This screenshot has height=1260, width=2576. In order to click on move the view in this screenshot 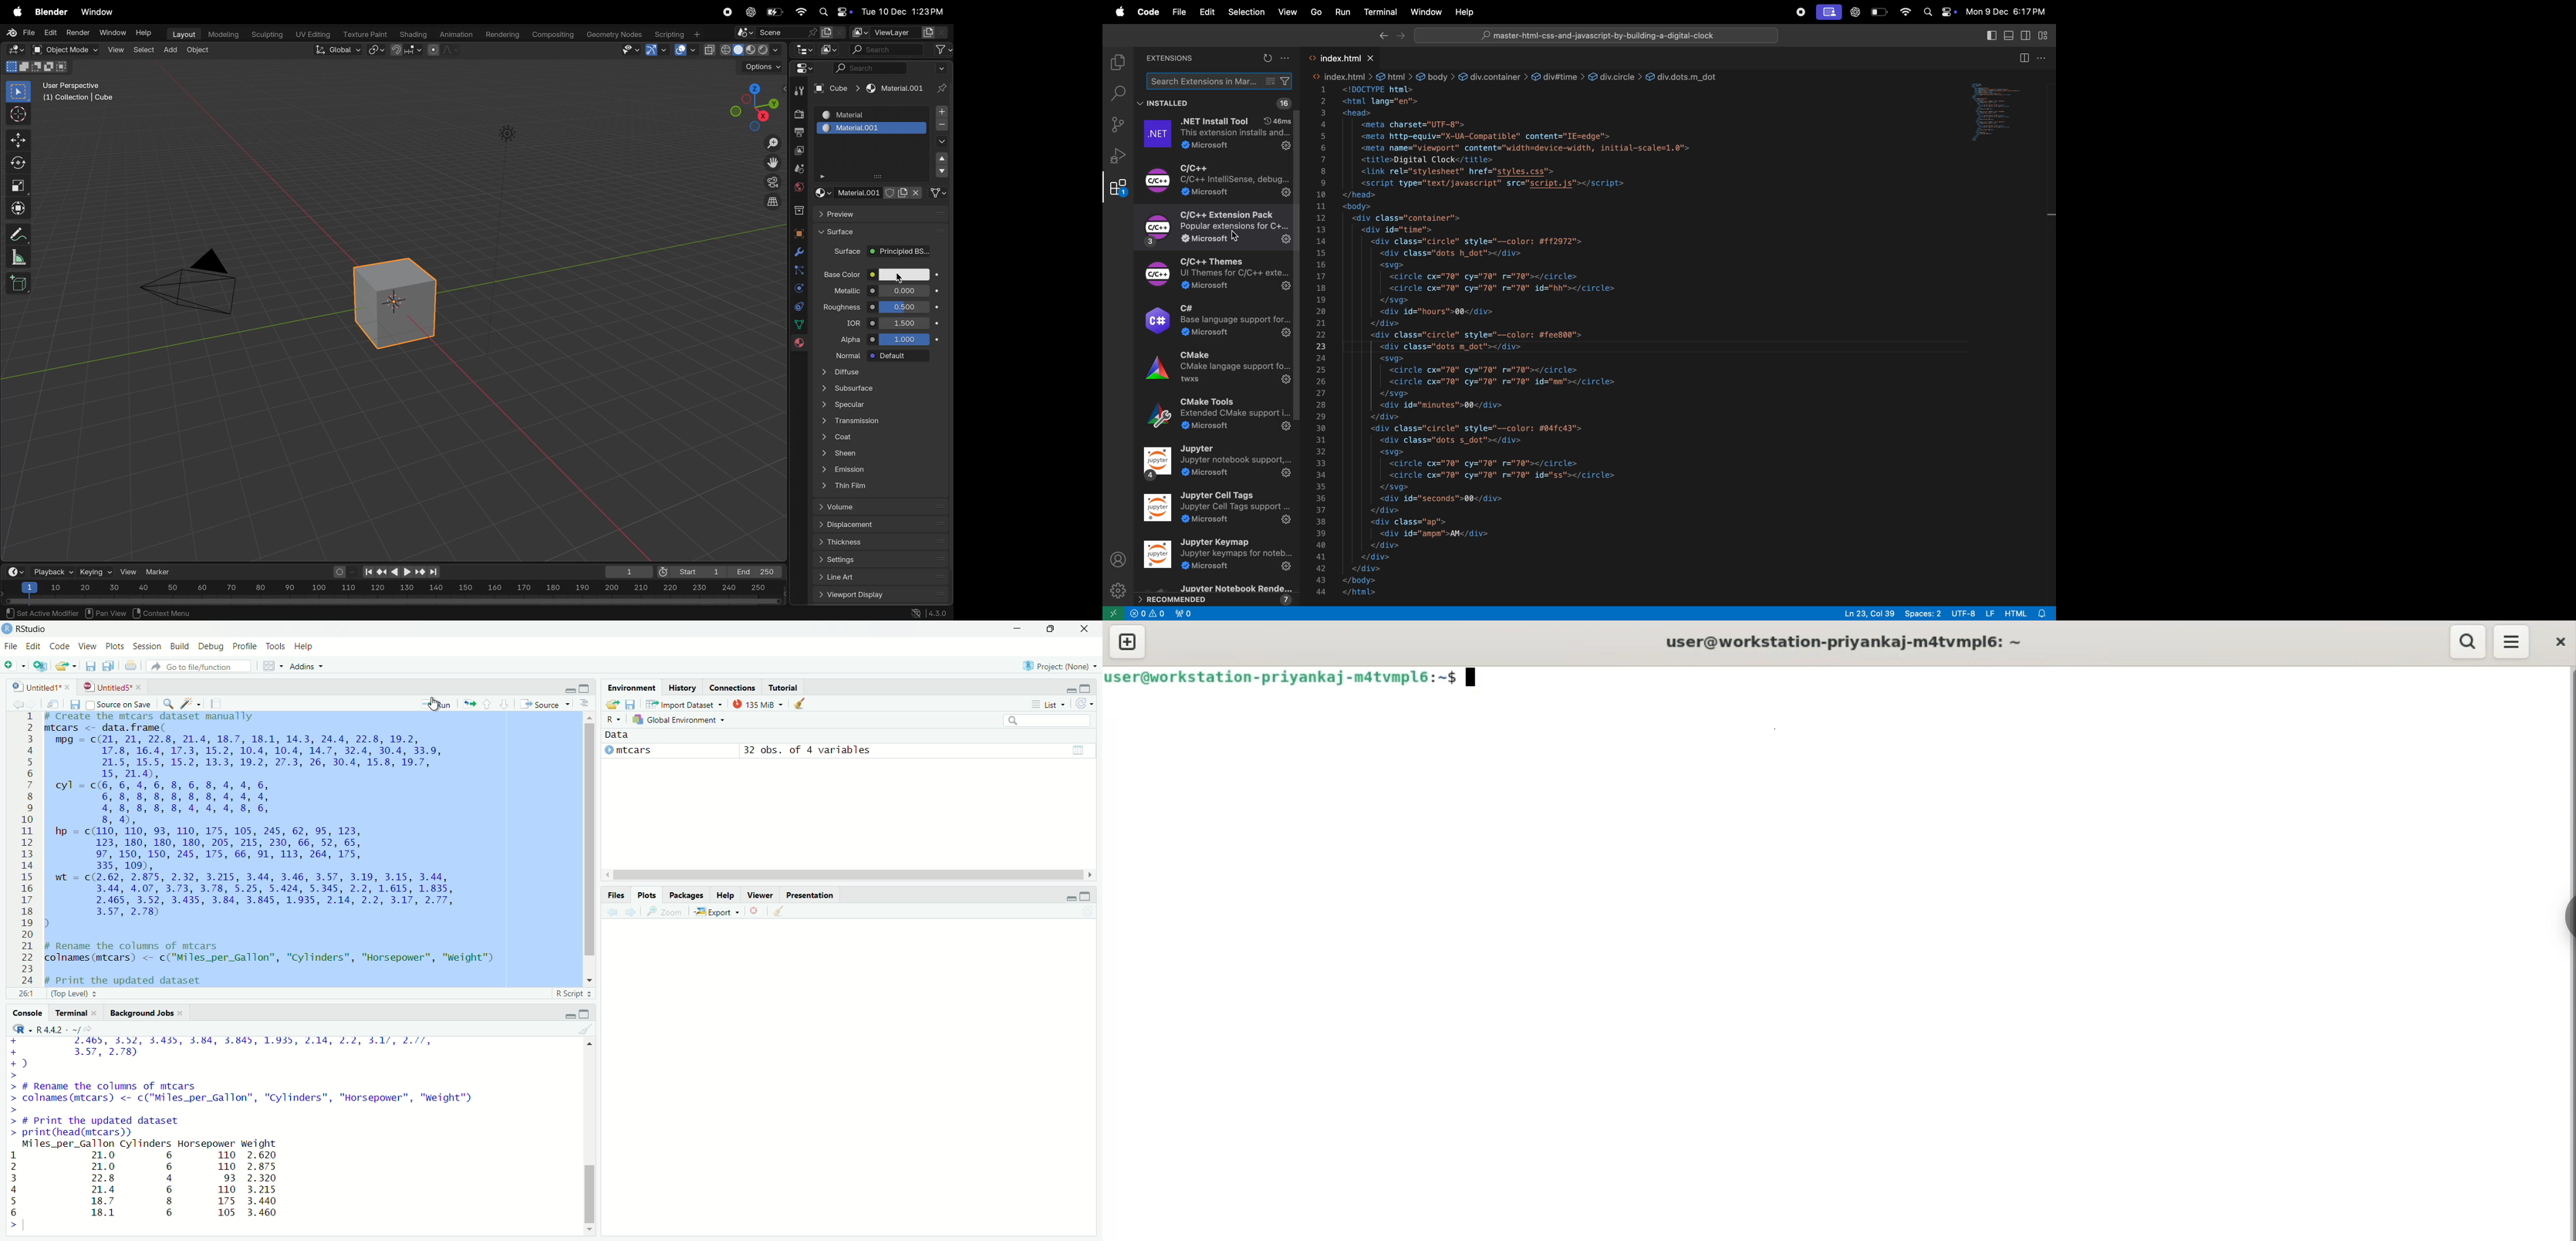, I will do `click(772, 161)`.